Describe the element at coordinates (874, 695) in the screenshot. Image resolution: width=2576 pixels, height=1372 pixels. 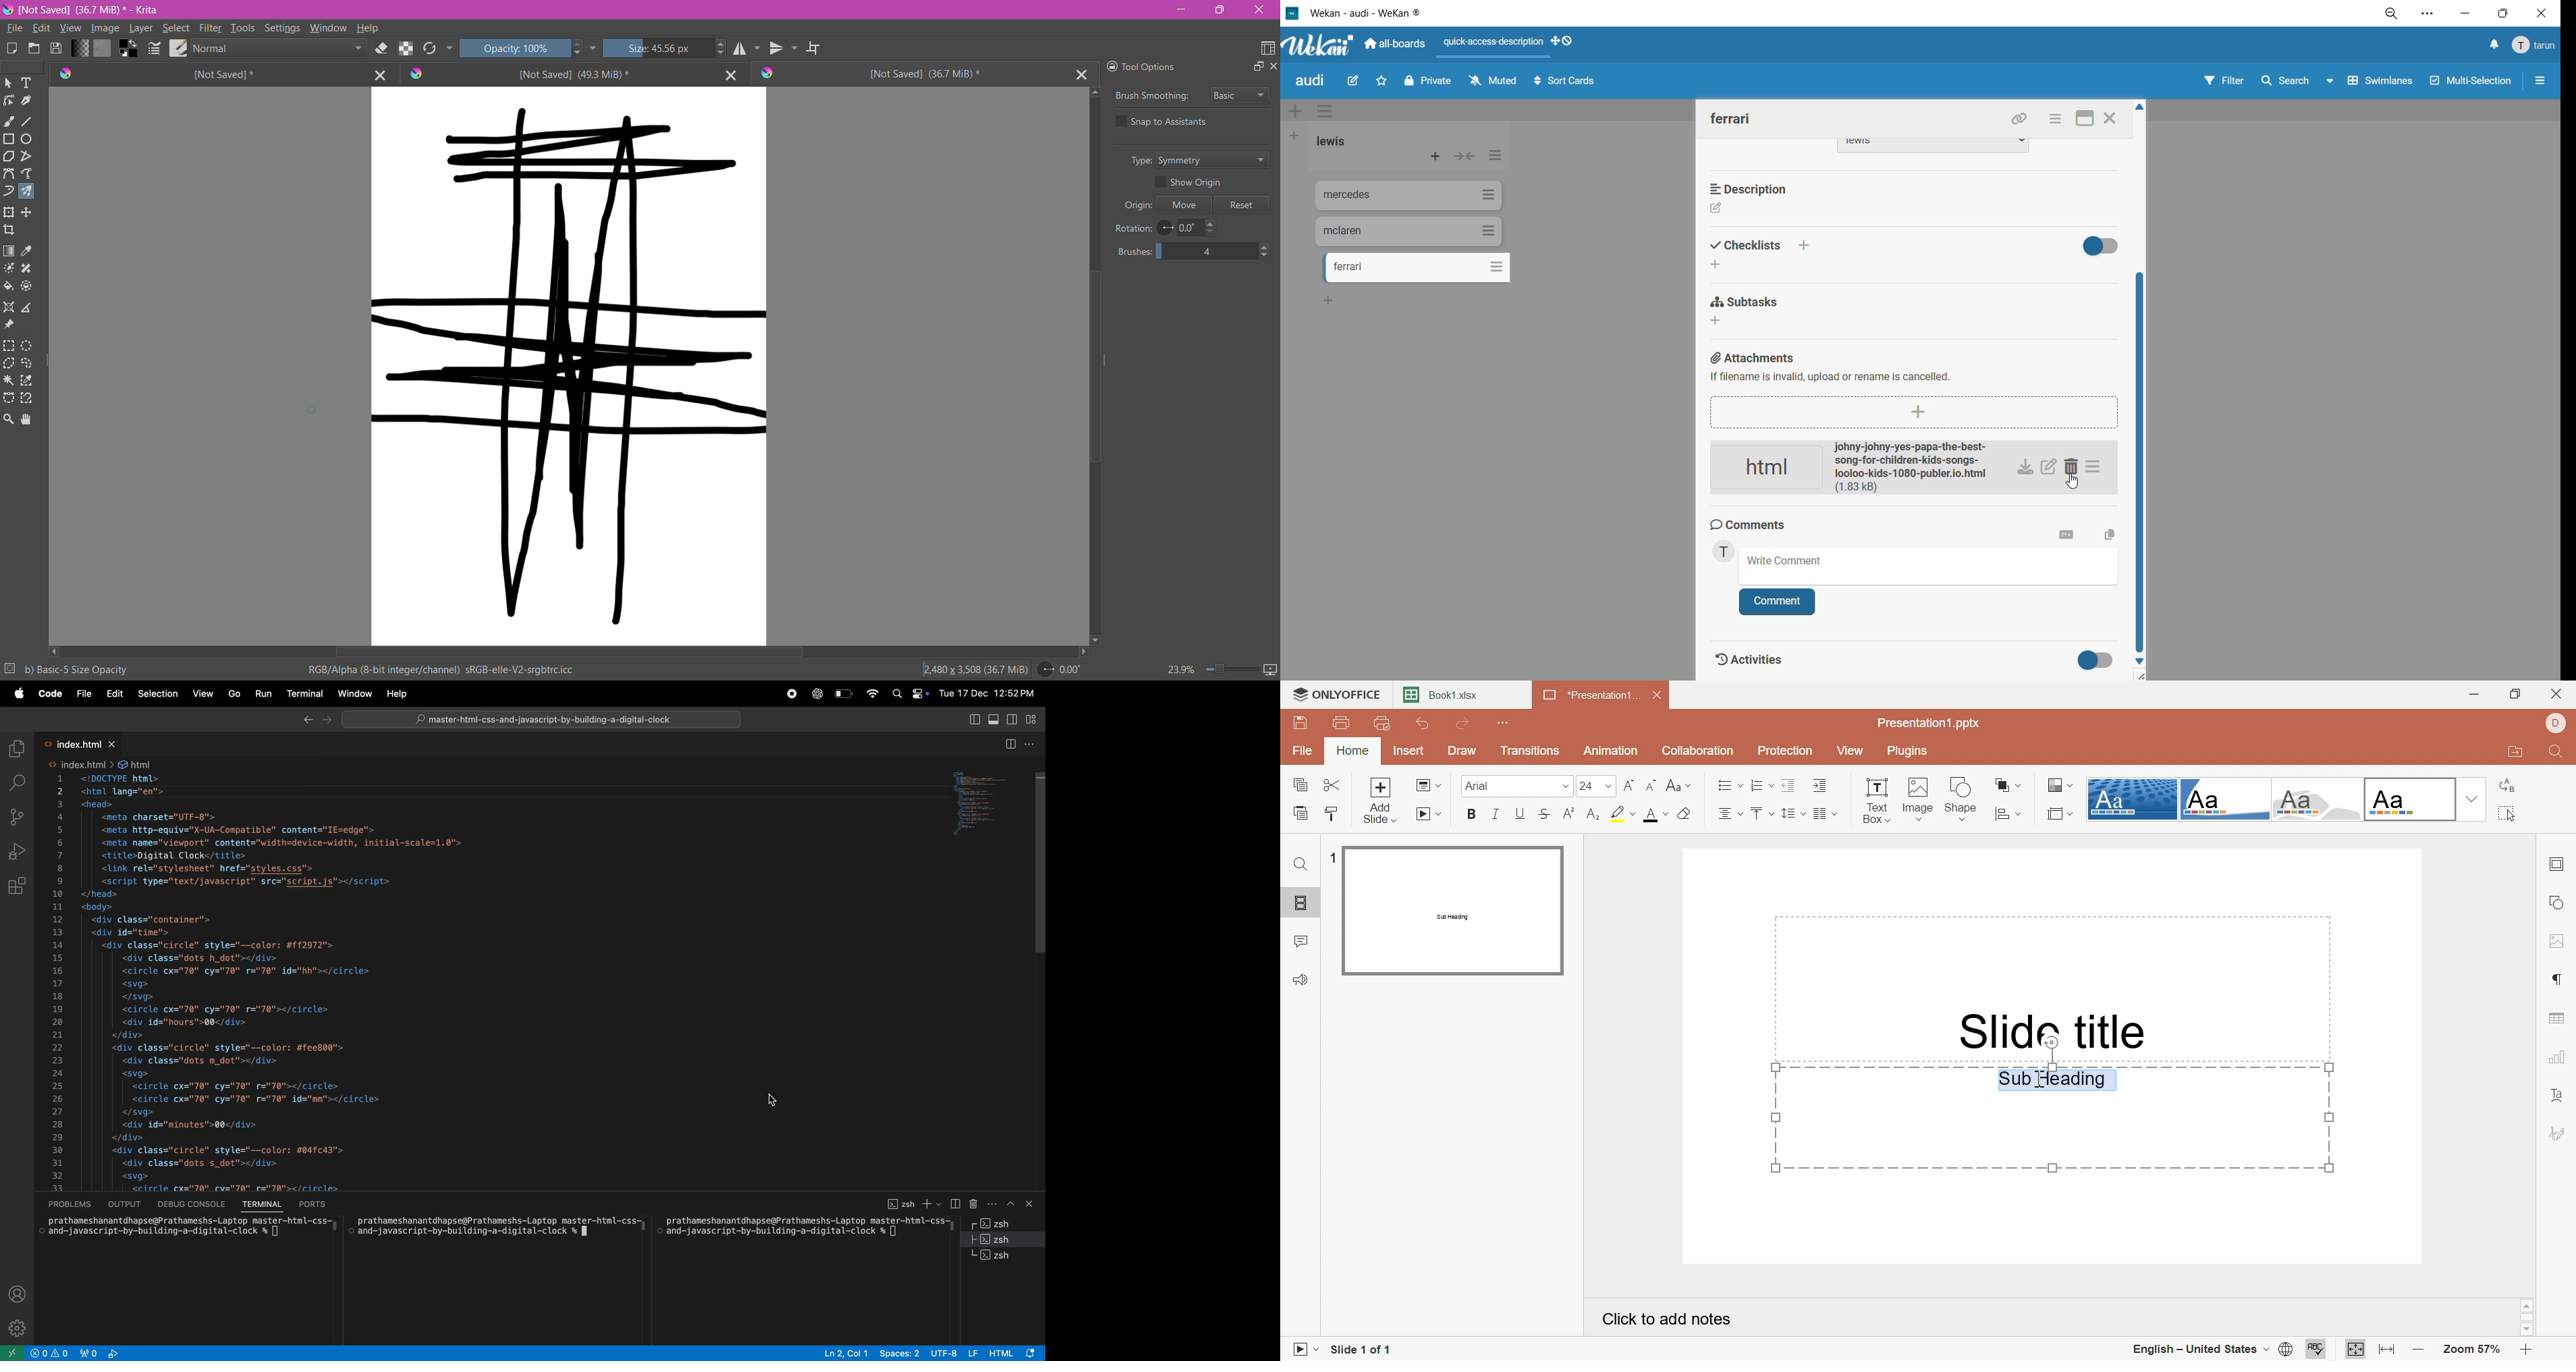
I see `wifi` at that location.